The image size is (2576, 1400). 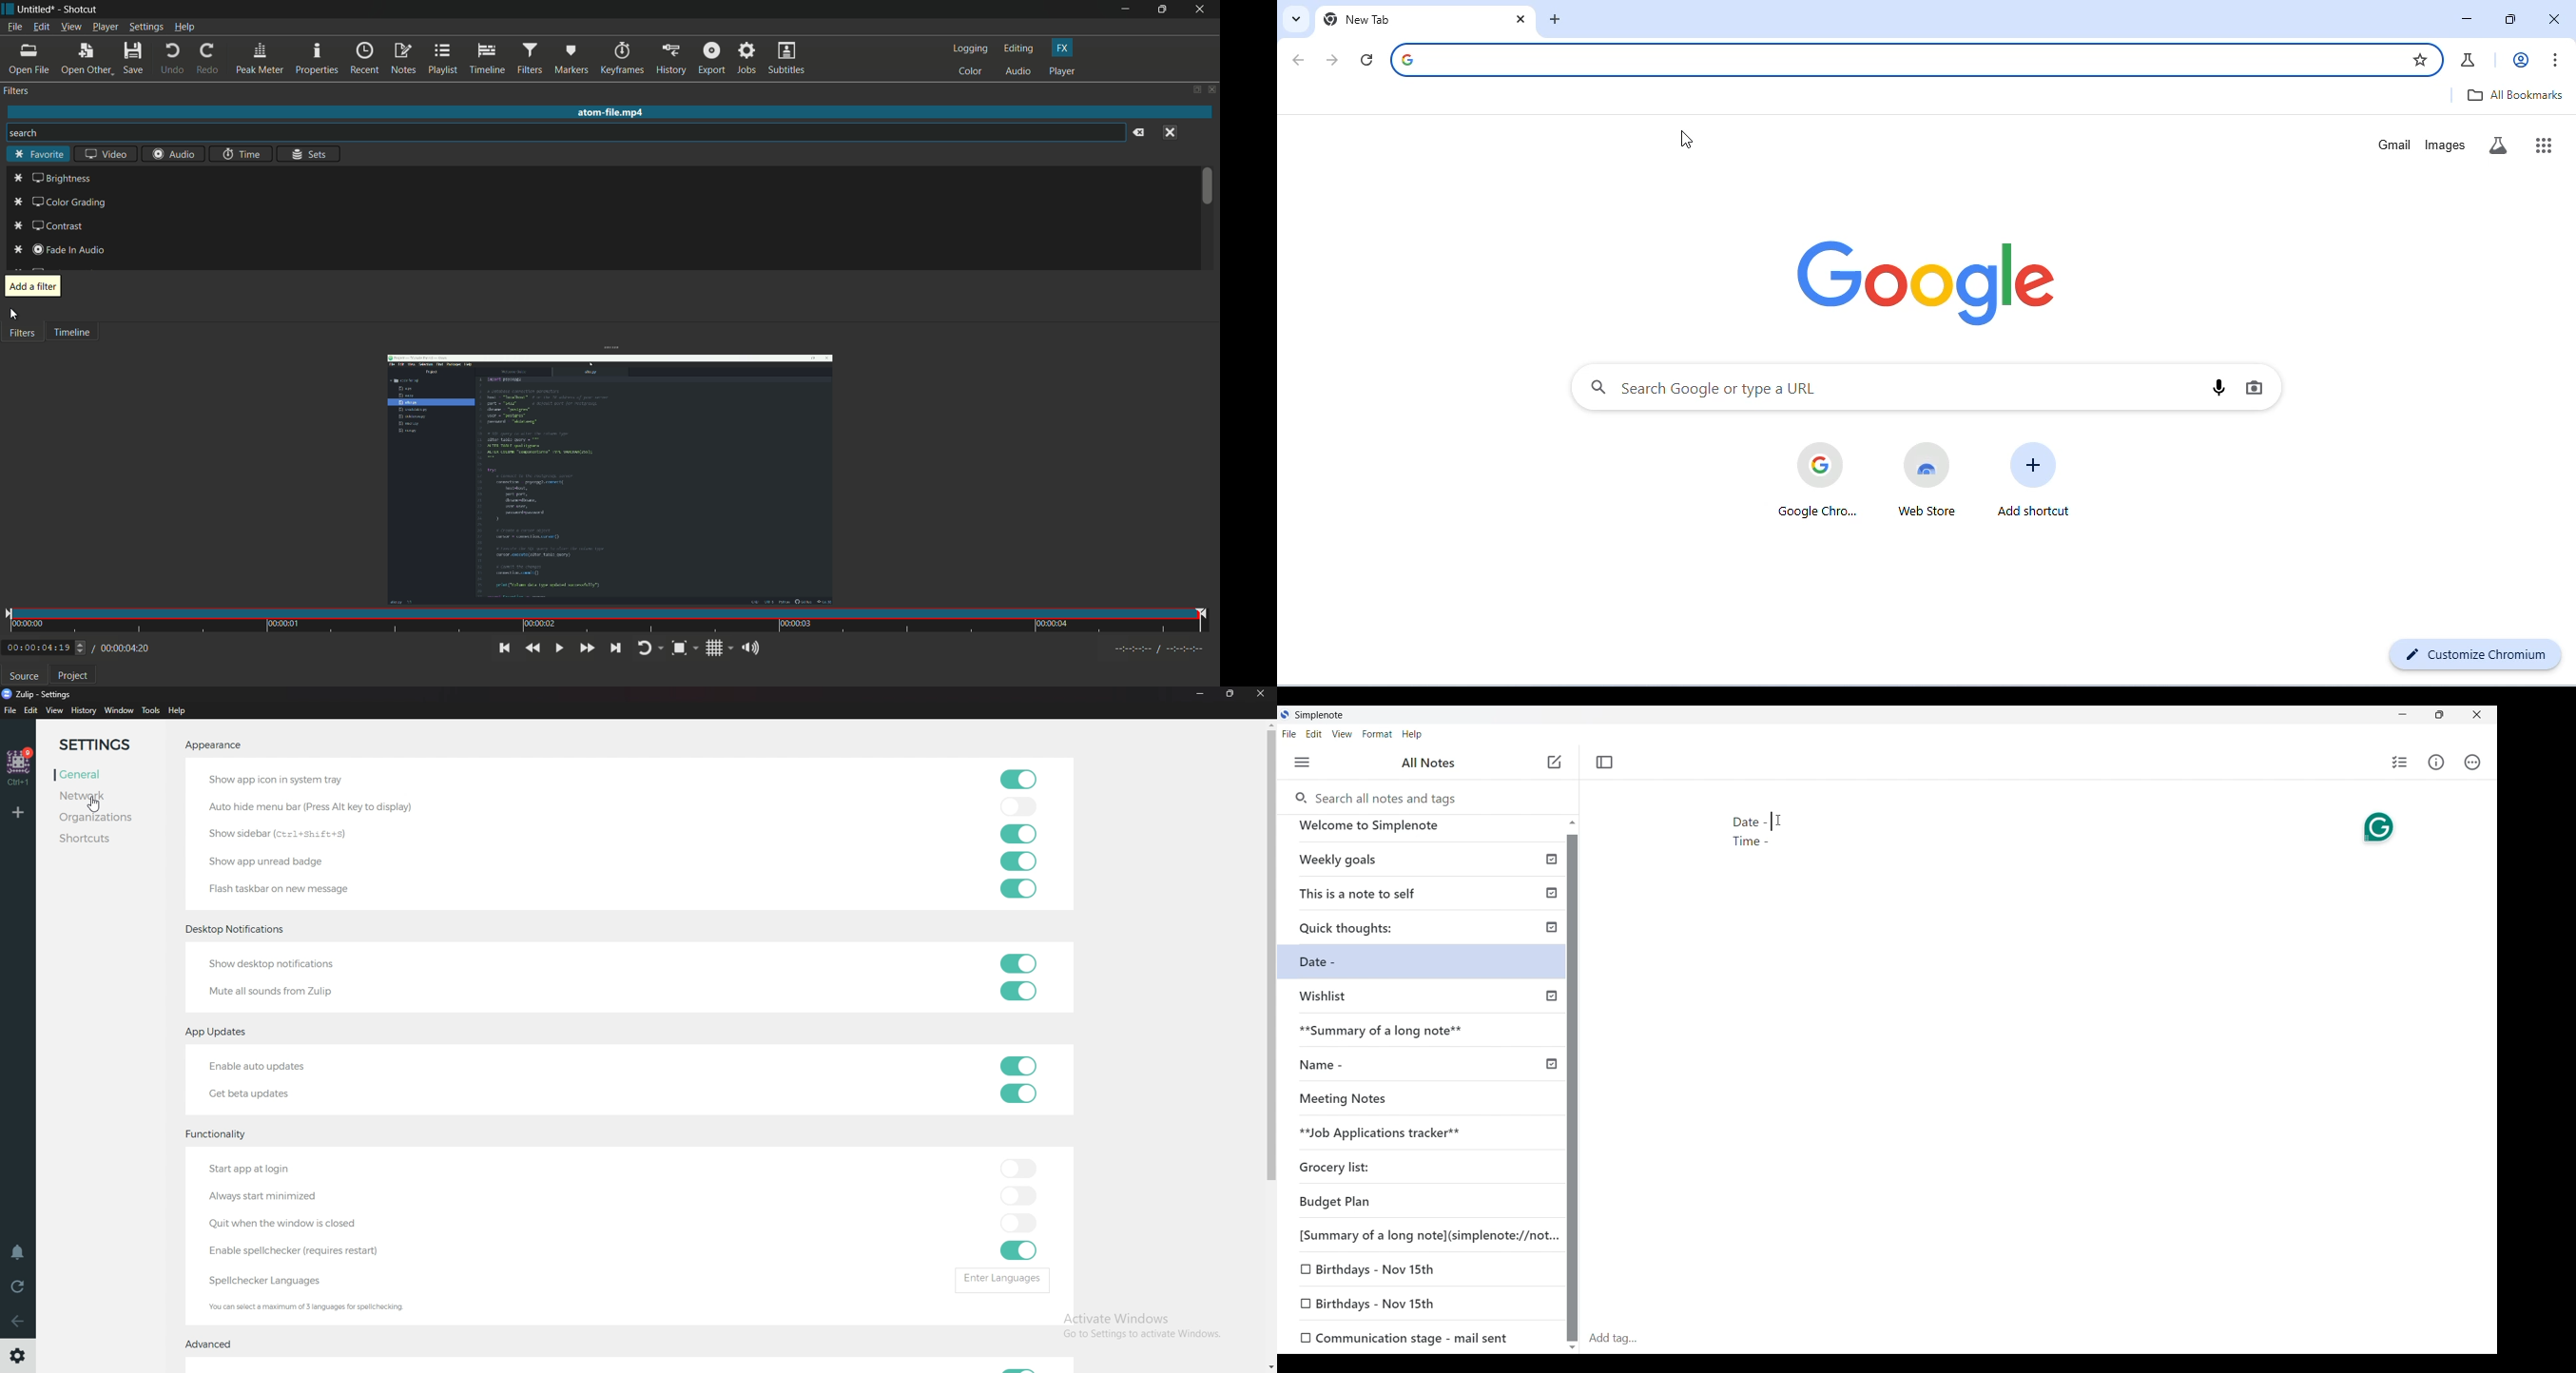 What do you see at coordinates (1201, 693) in the screenshot?
I see `Minimize` at bounding box center [1201, 693].